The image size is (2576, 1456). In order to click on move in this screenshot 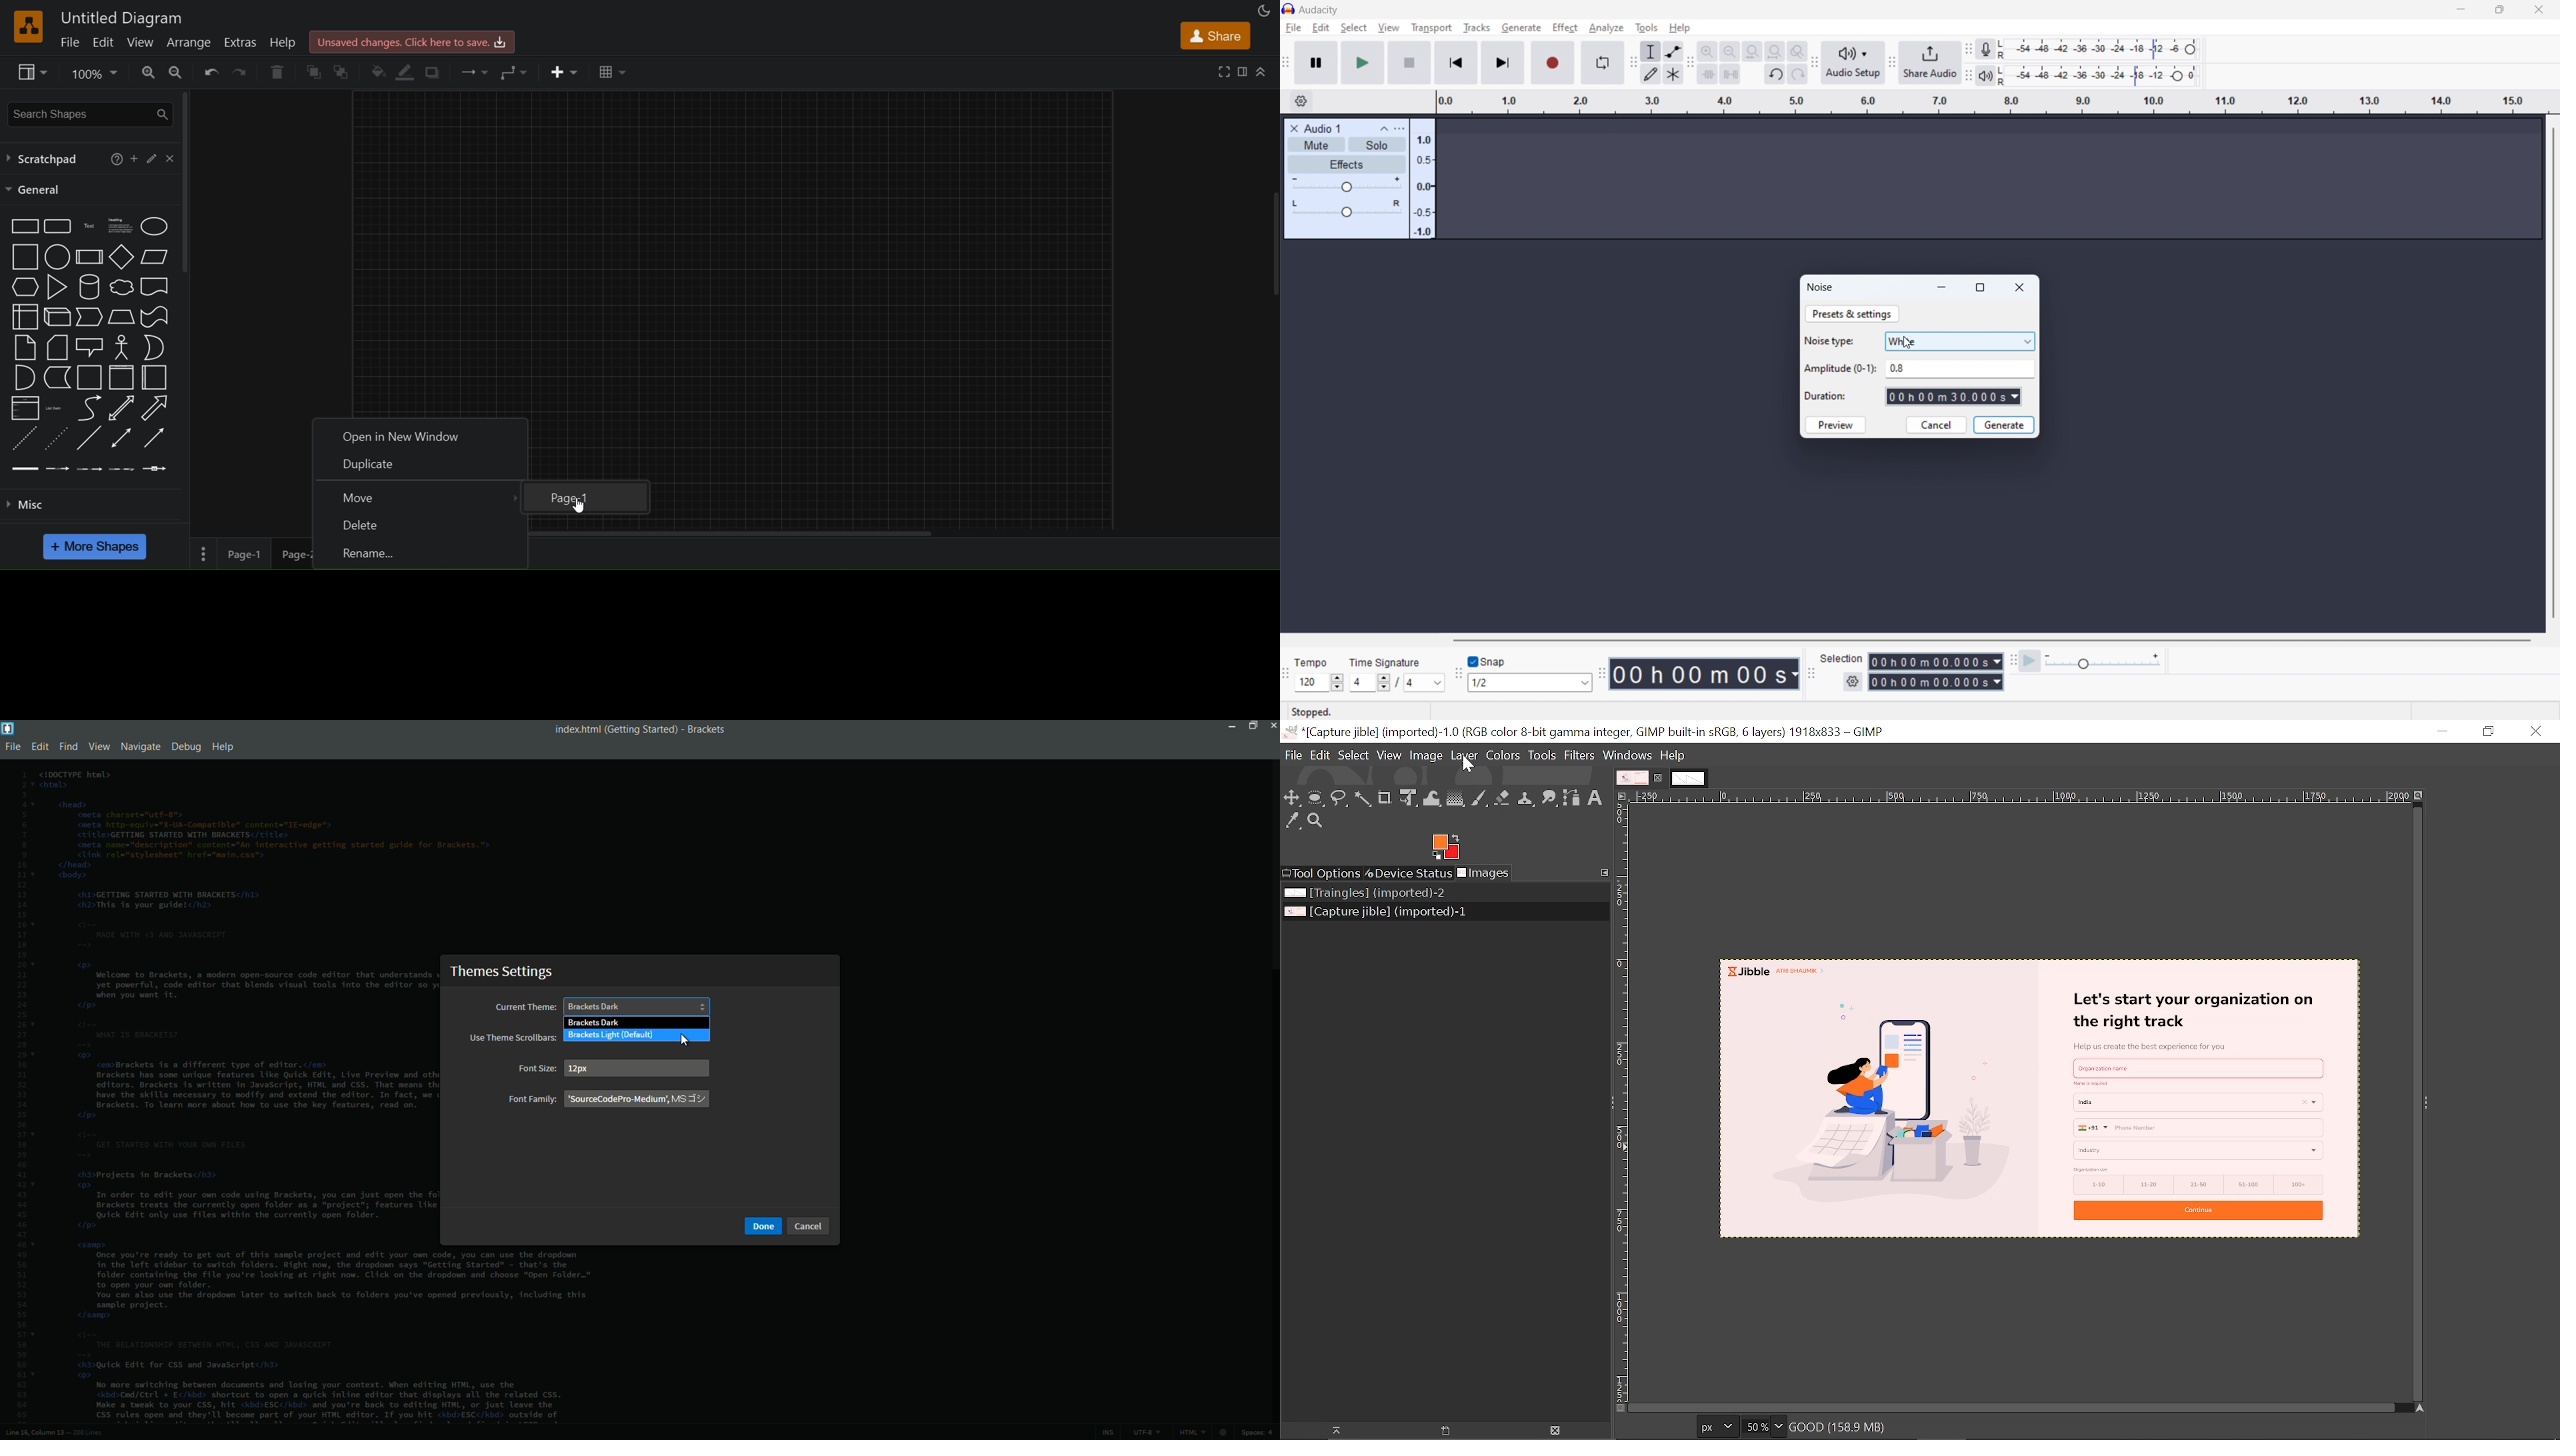, I will do `click(418, 495)`.